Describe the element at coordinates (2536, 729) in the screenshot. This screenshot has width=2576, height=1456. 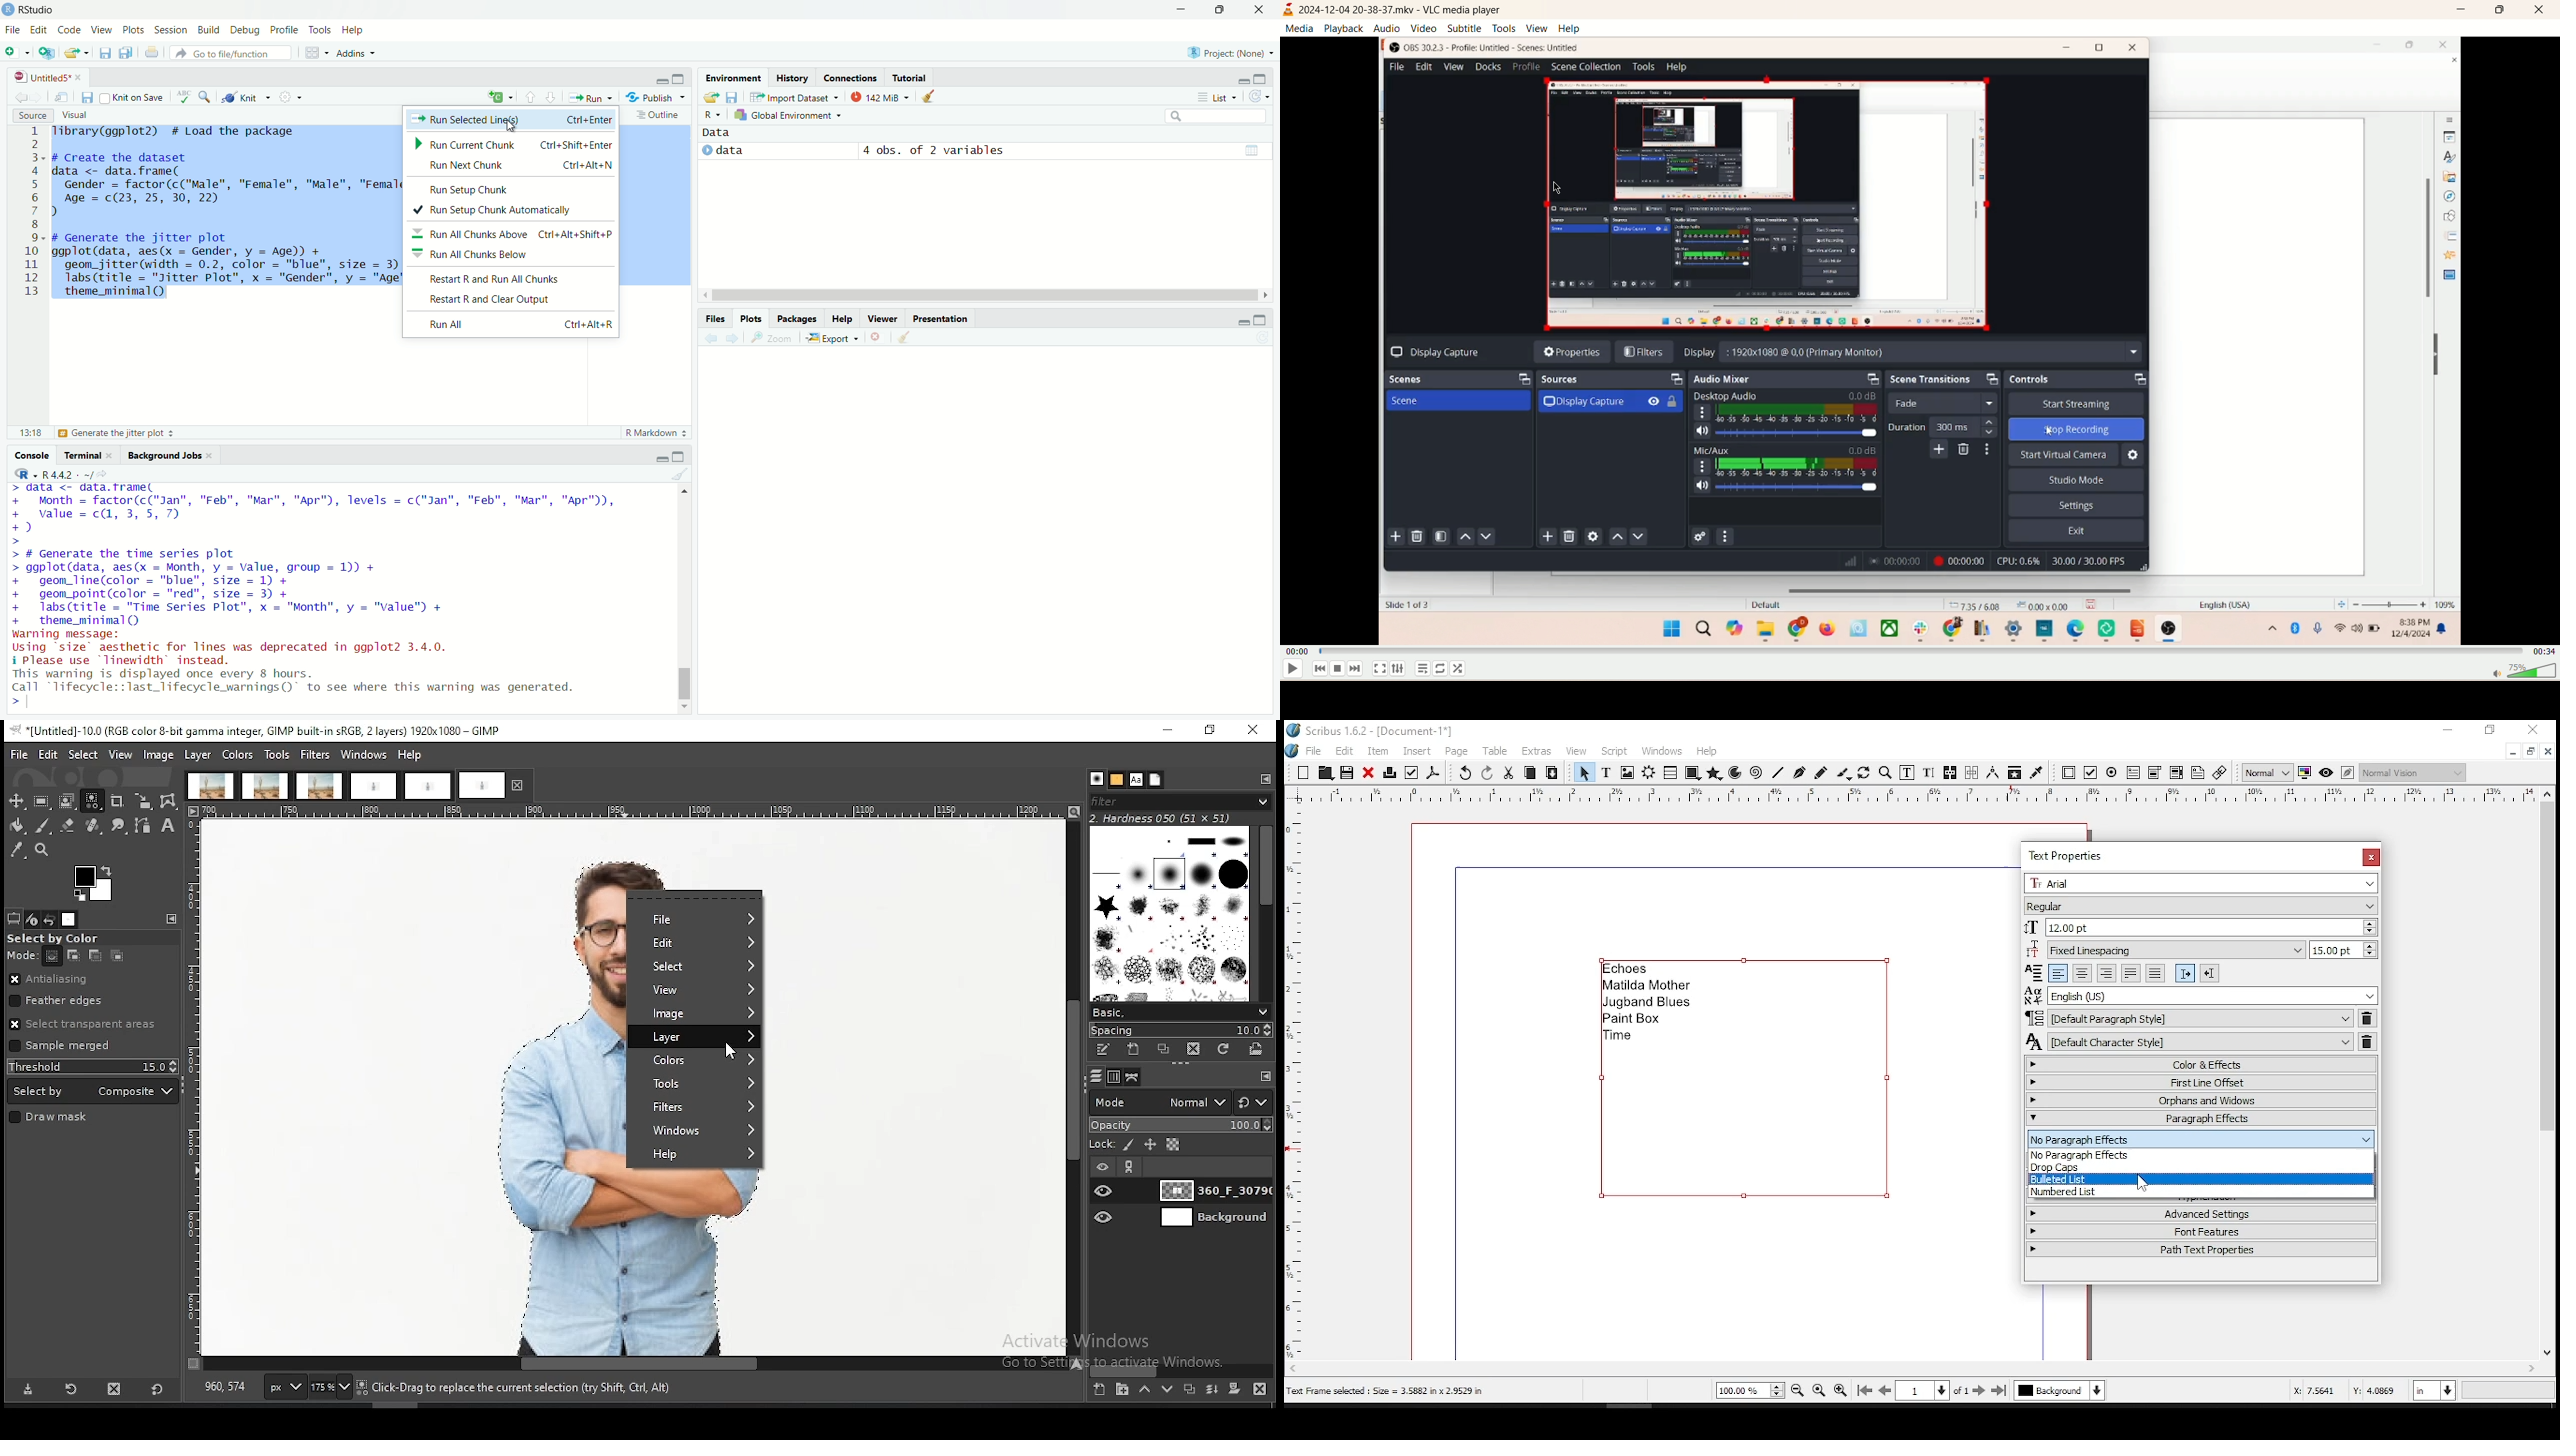
I see `close window` at that location.